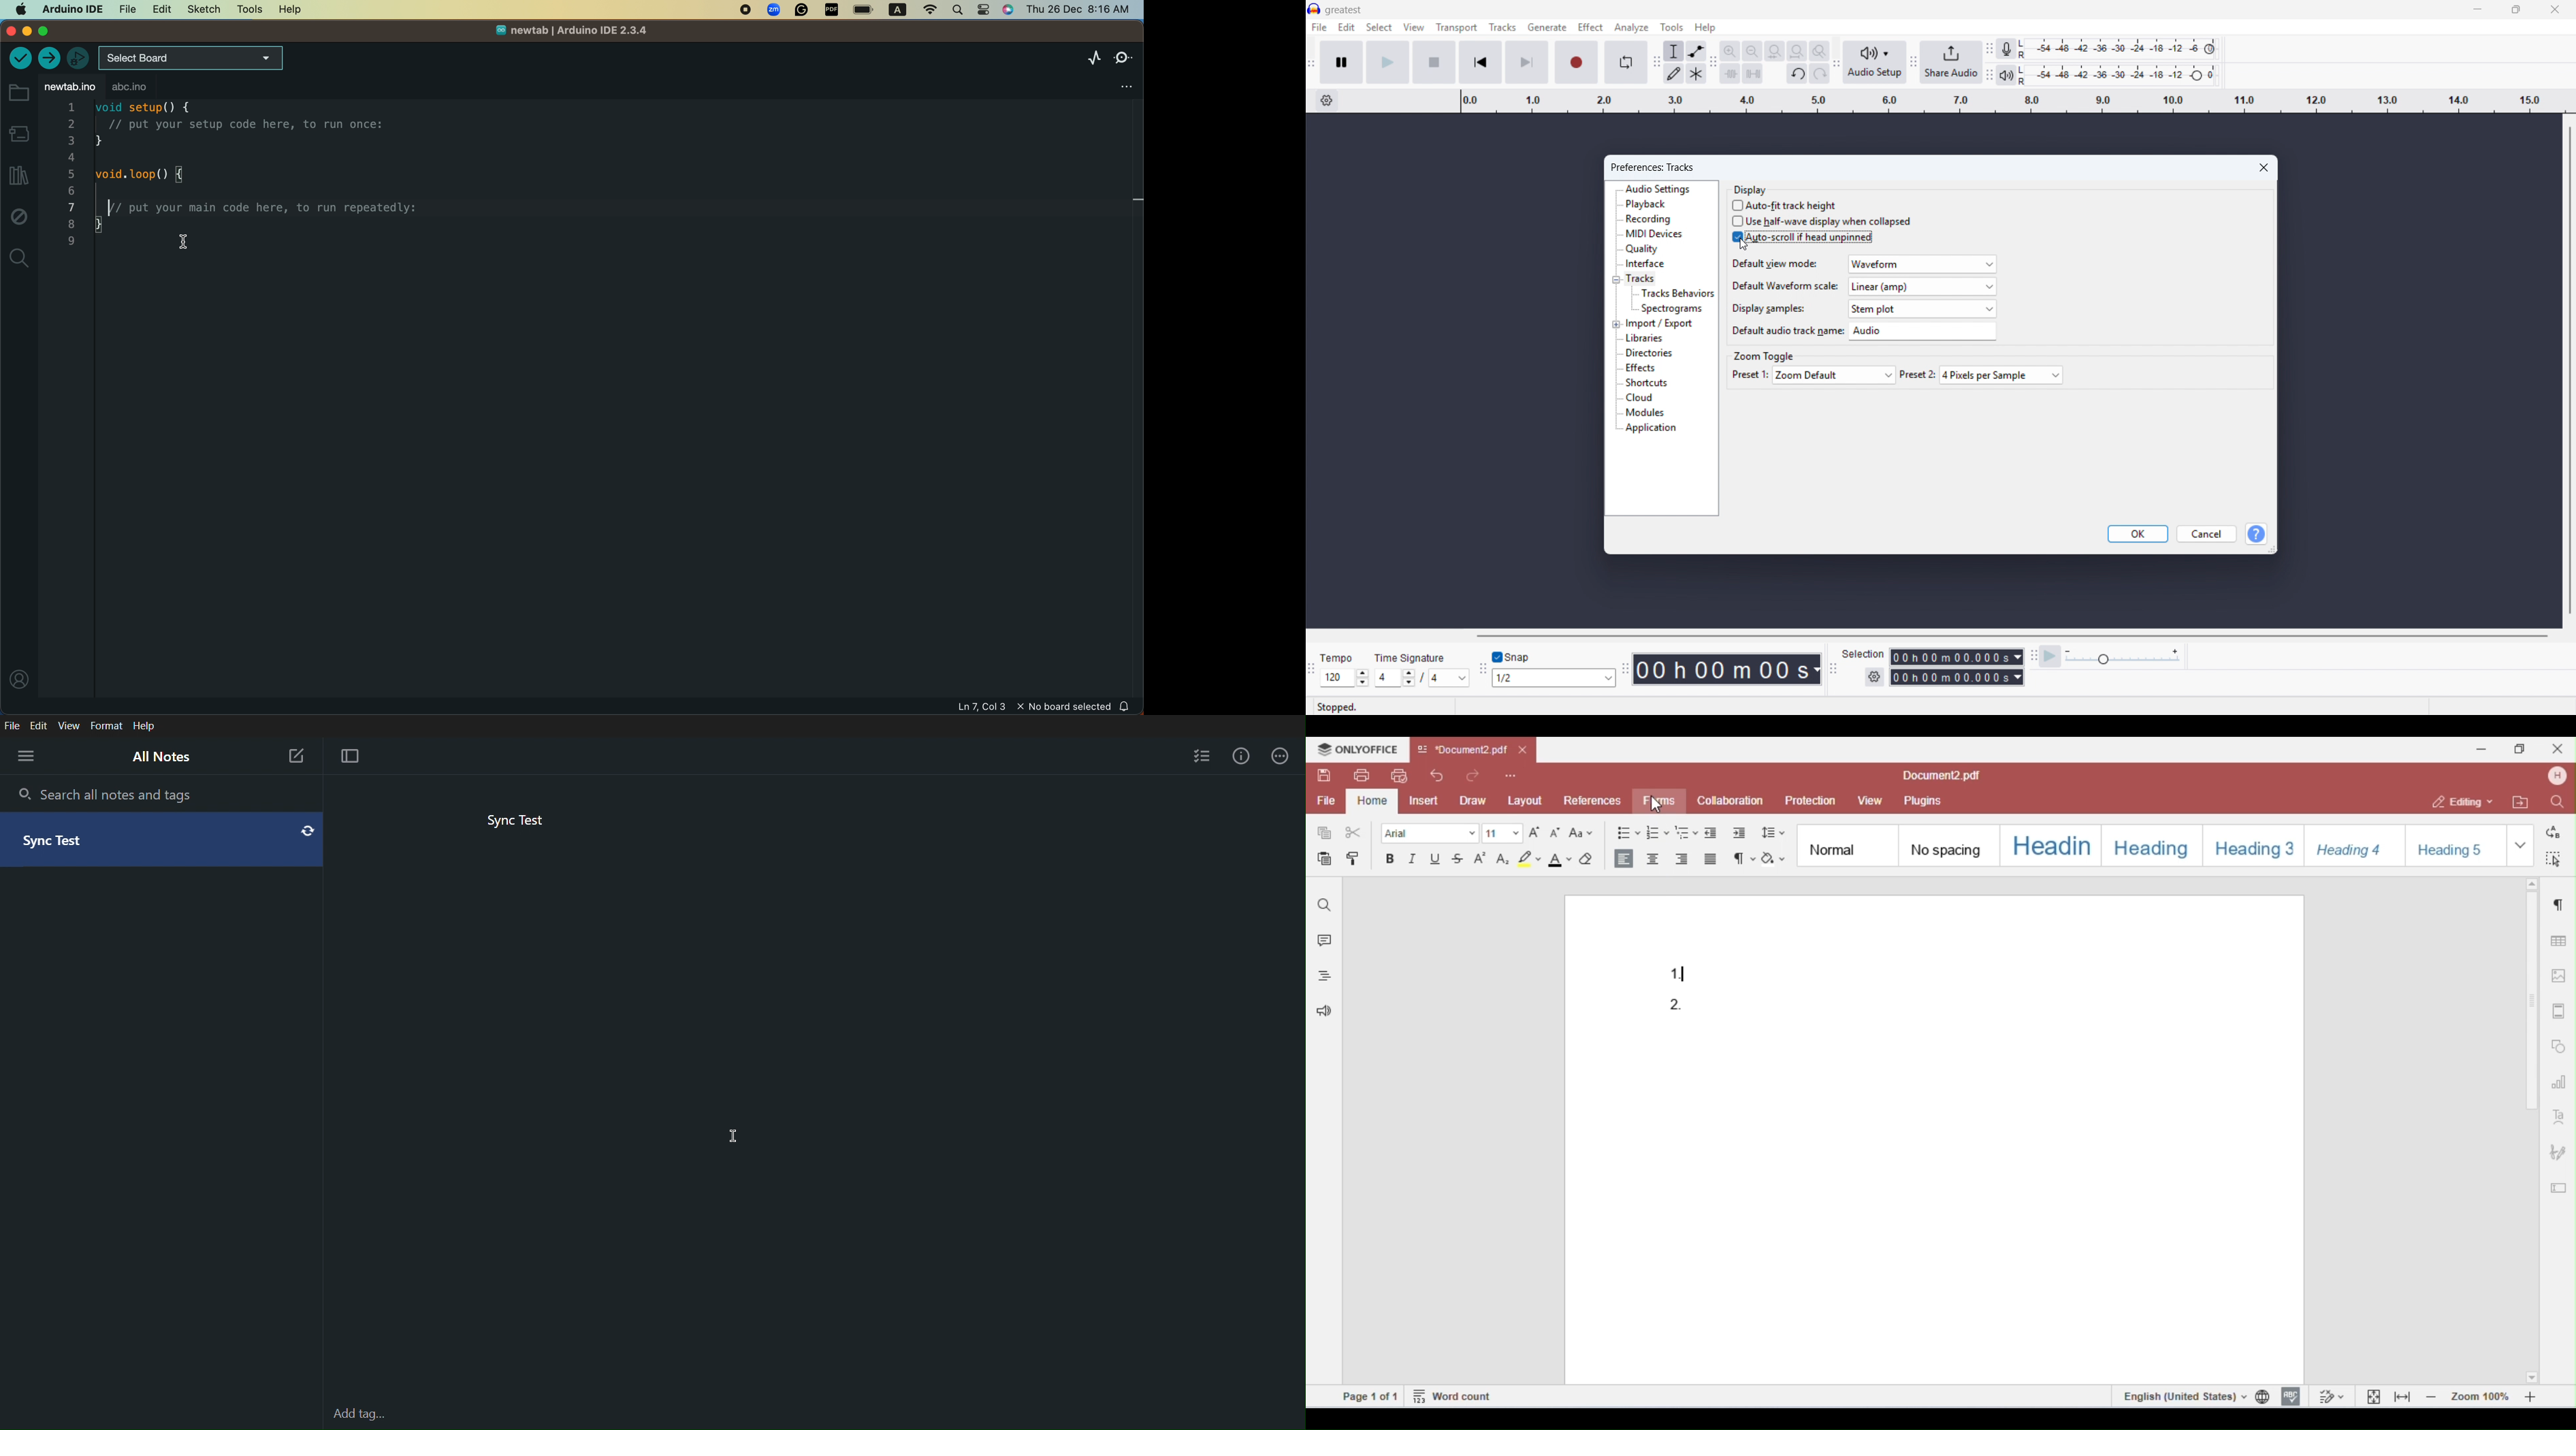 This screenshot has width=2576, height=1456. What do you see at coordinates (1924, 287) in the screenshot?
I see `Default waveform scale ` at bounding box center [1924, 287].